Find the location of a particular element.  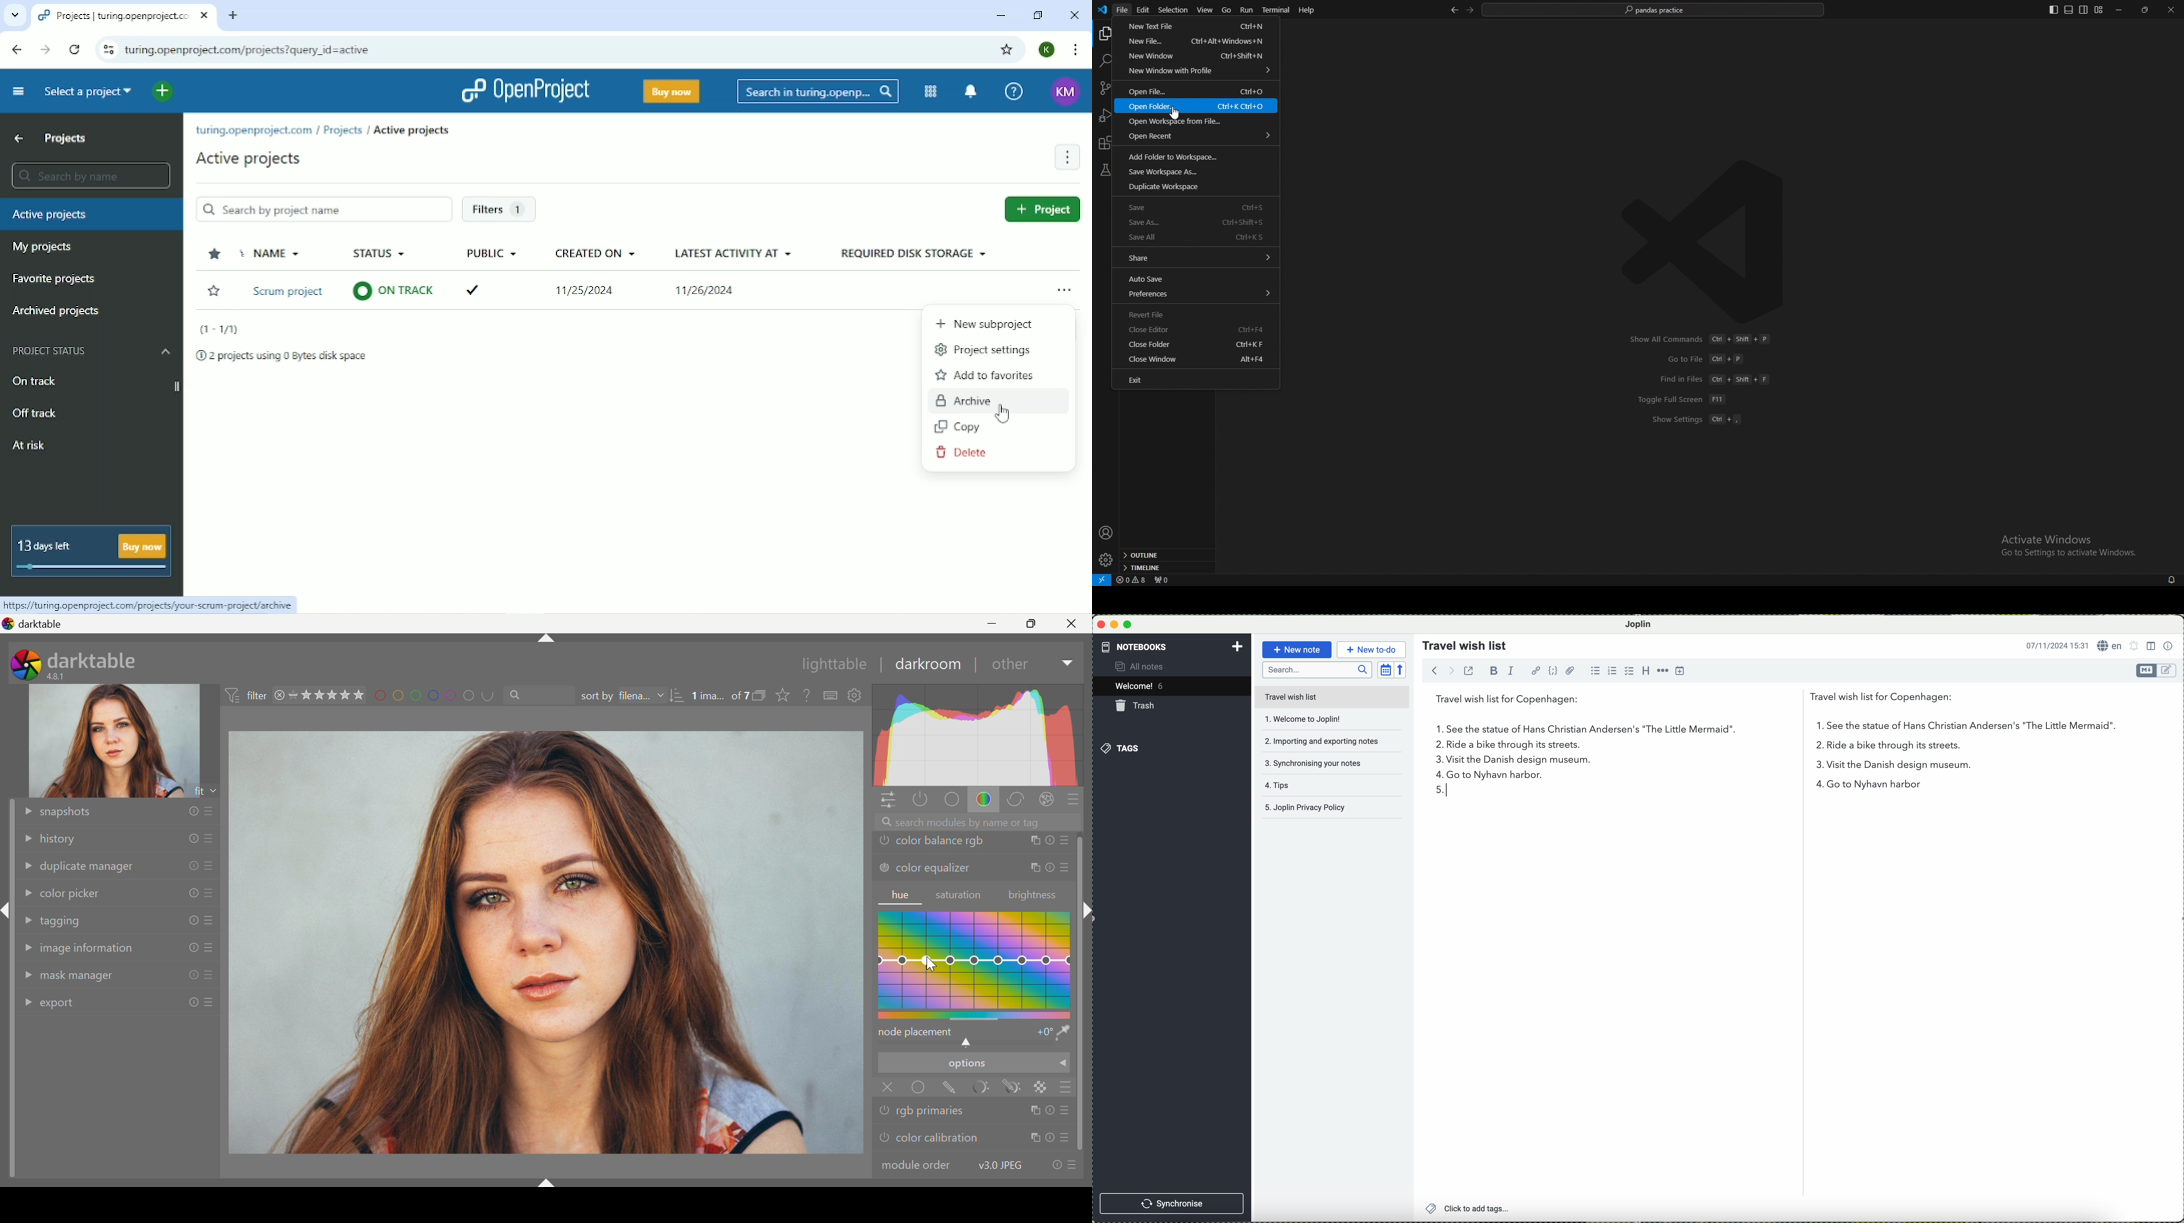

blending options is located at coordinates (1069, 1087).